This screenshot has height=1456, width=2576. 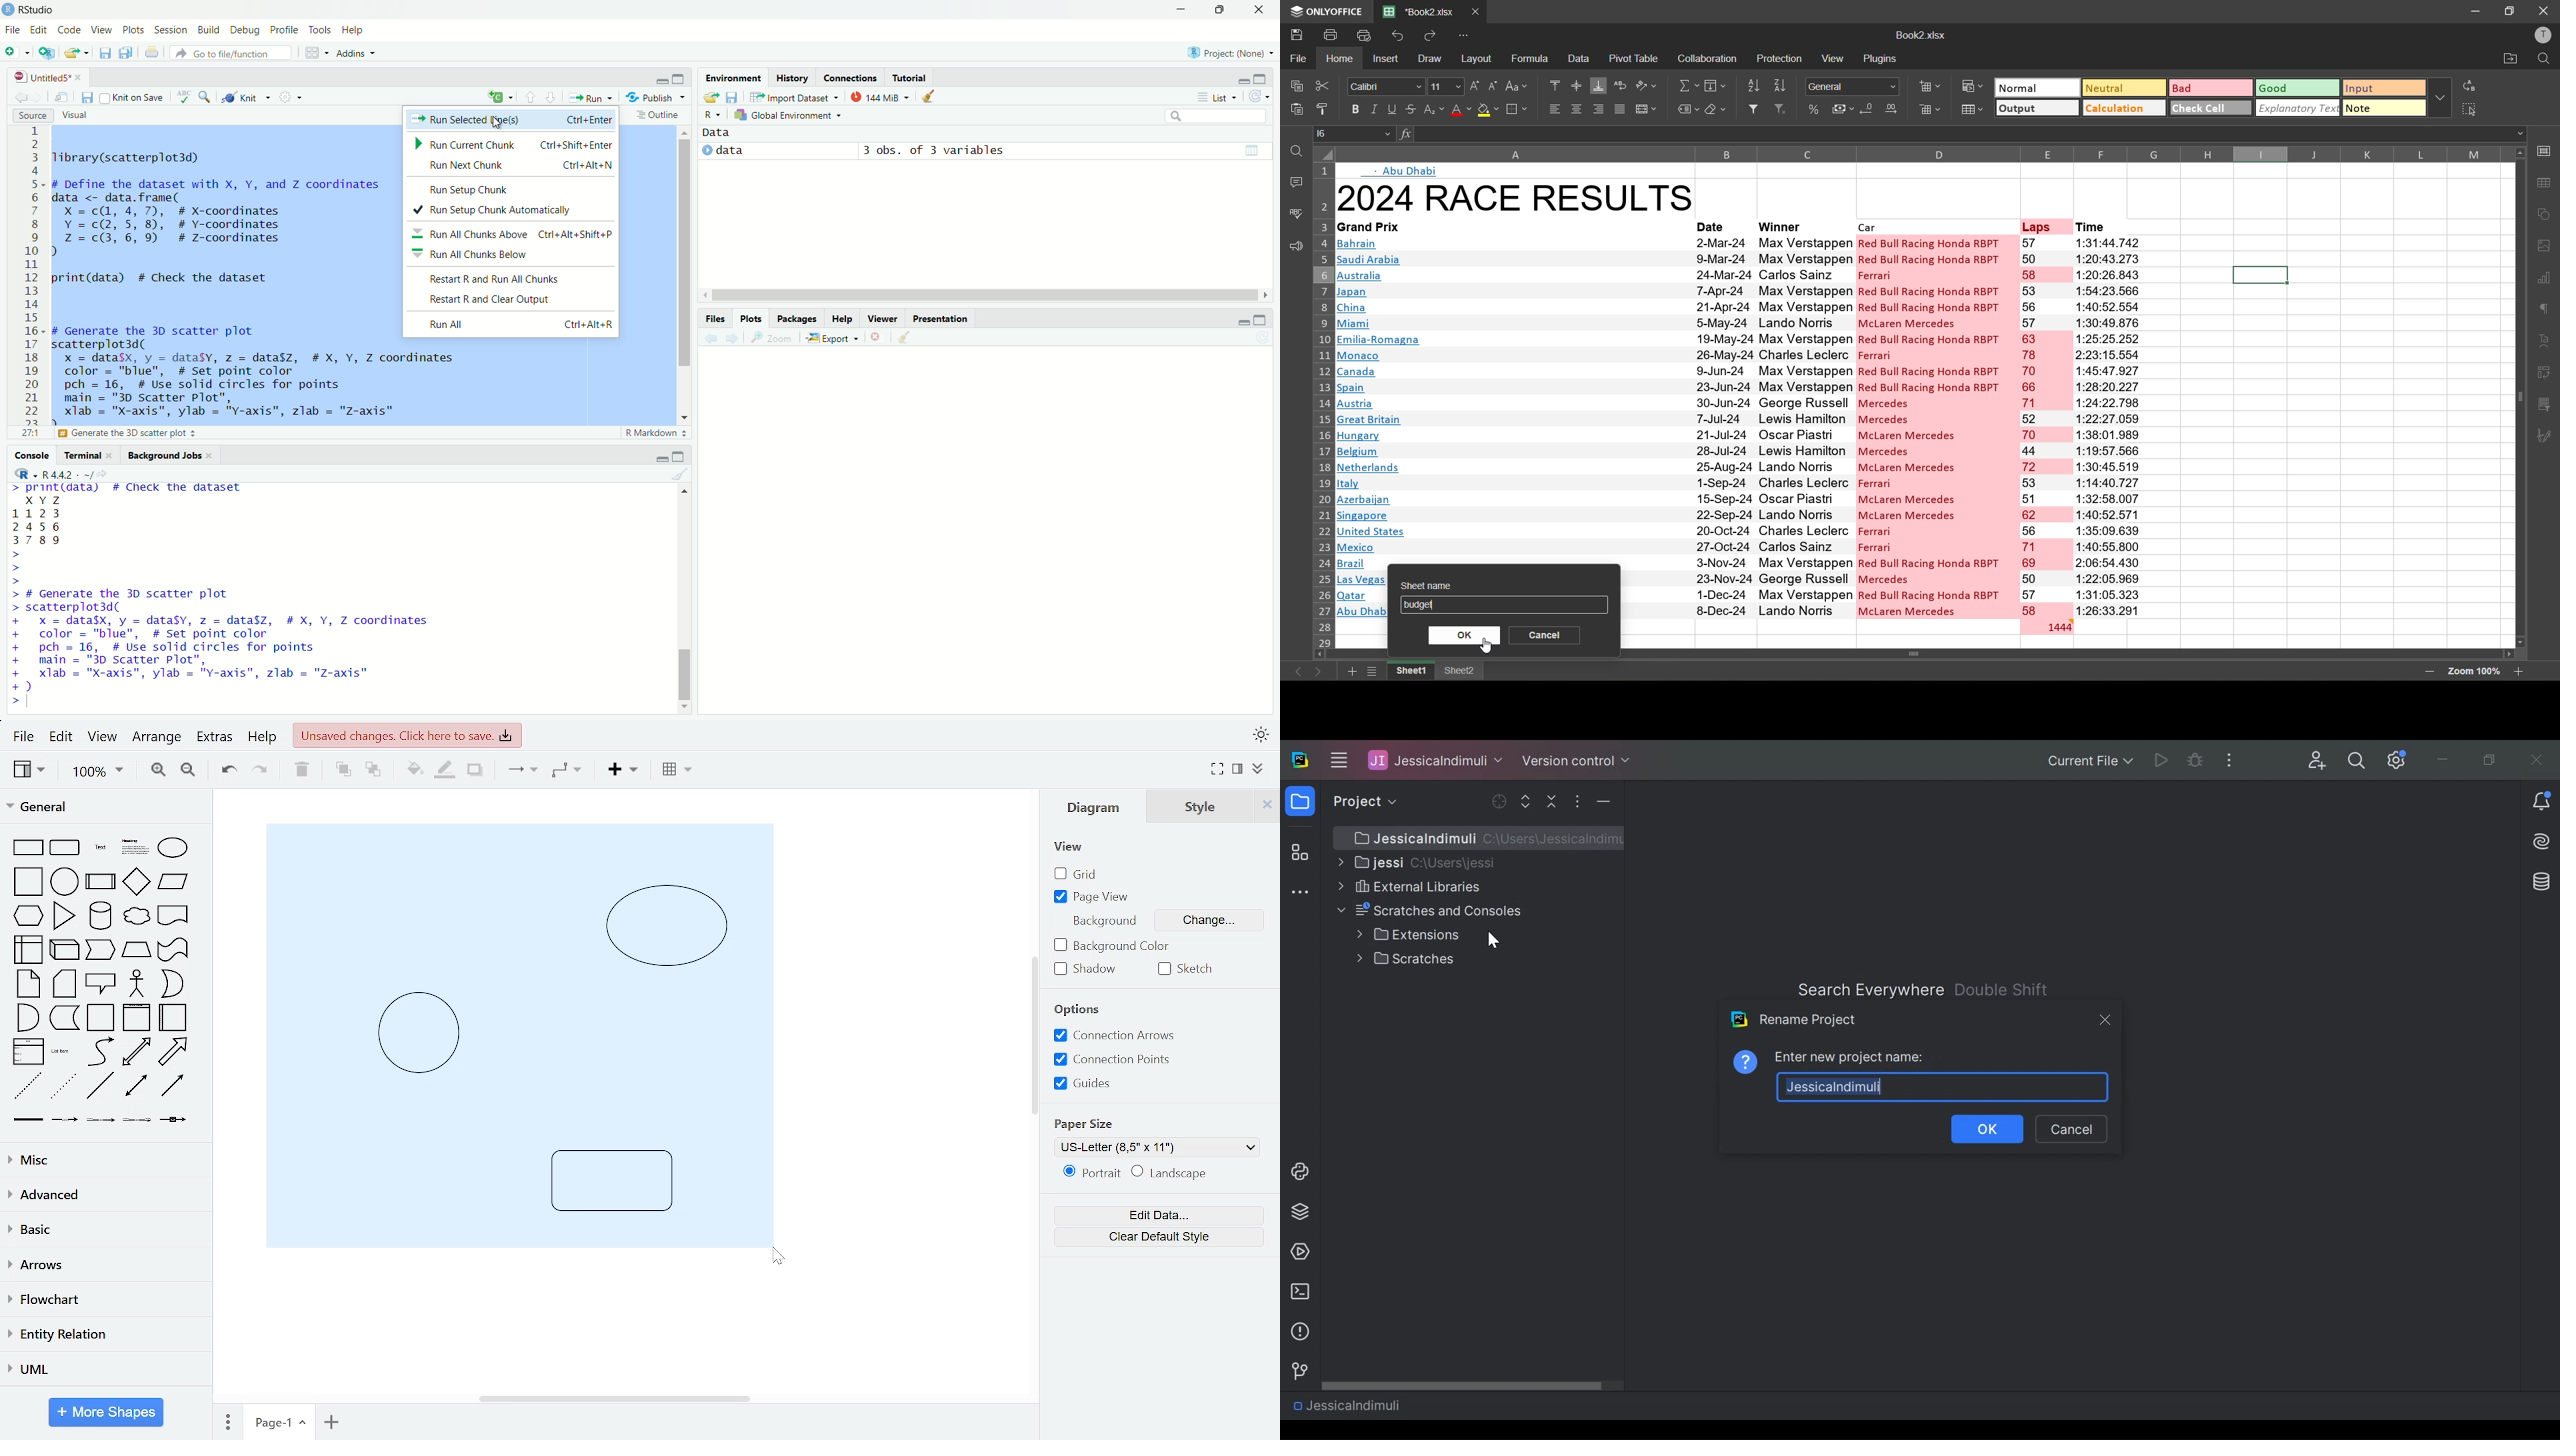 I want to click on clear all plots, so click(x=904, y=337).